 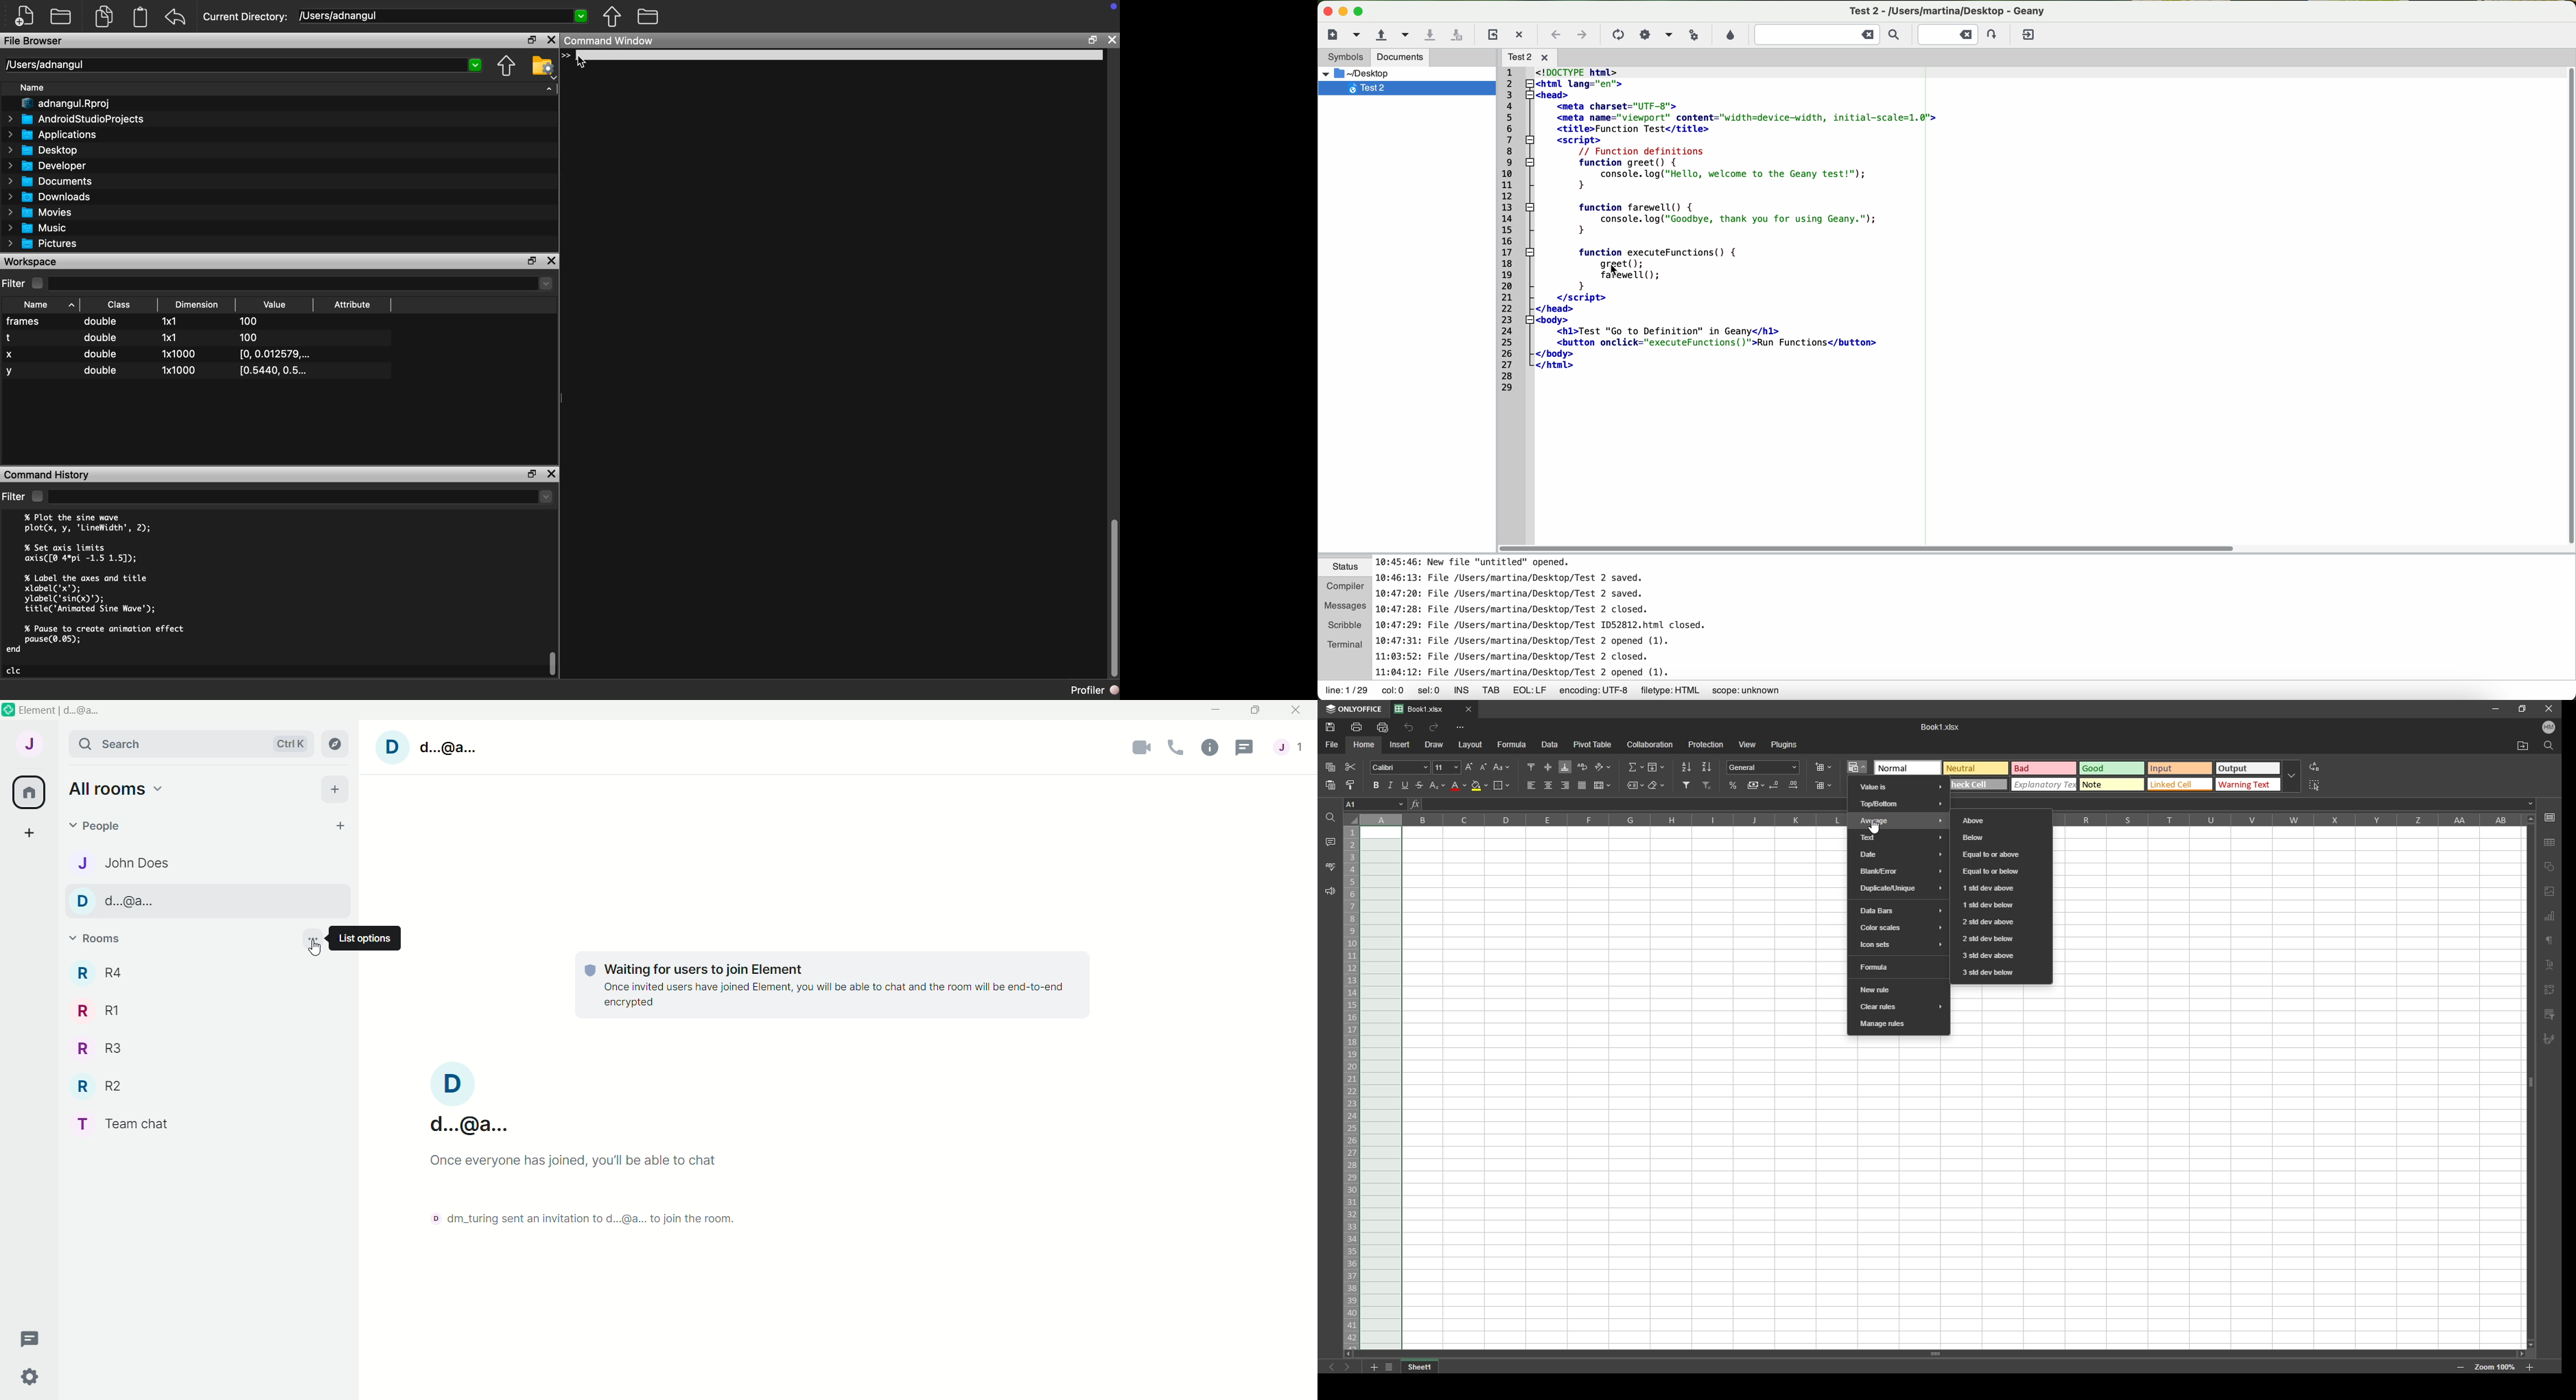 What do you see at coordinates (1898, 988) in the screenshot?
I see `new rule` at bounding box center [1898, 988].